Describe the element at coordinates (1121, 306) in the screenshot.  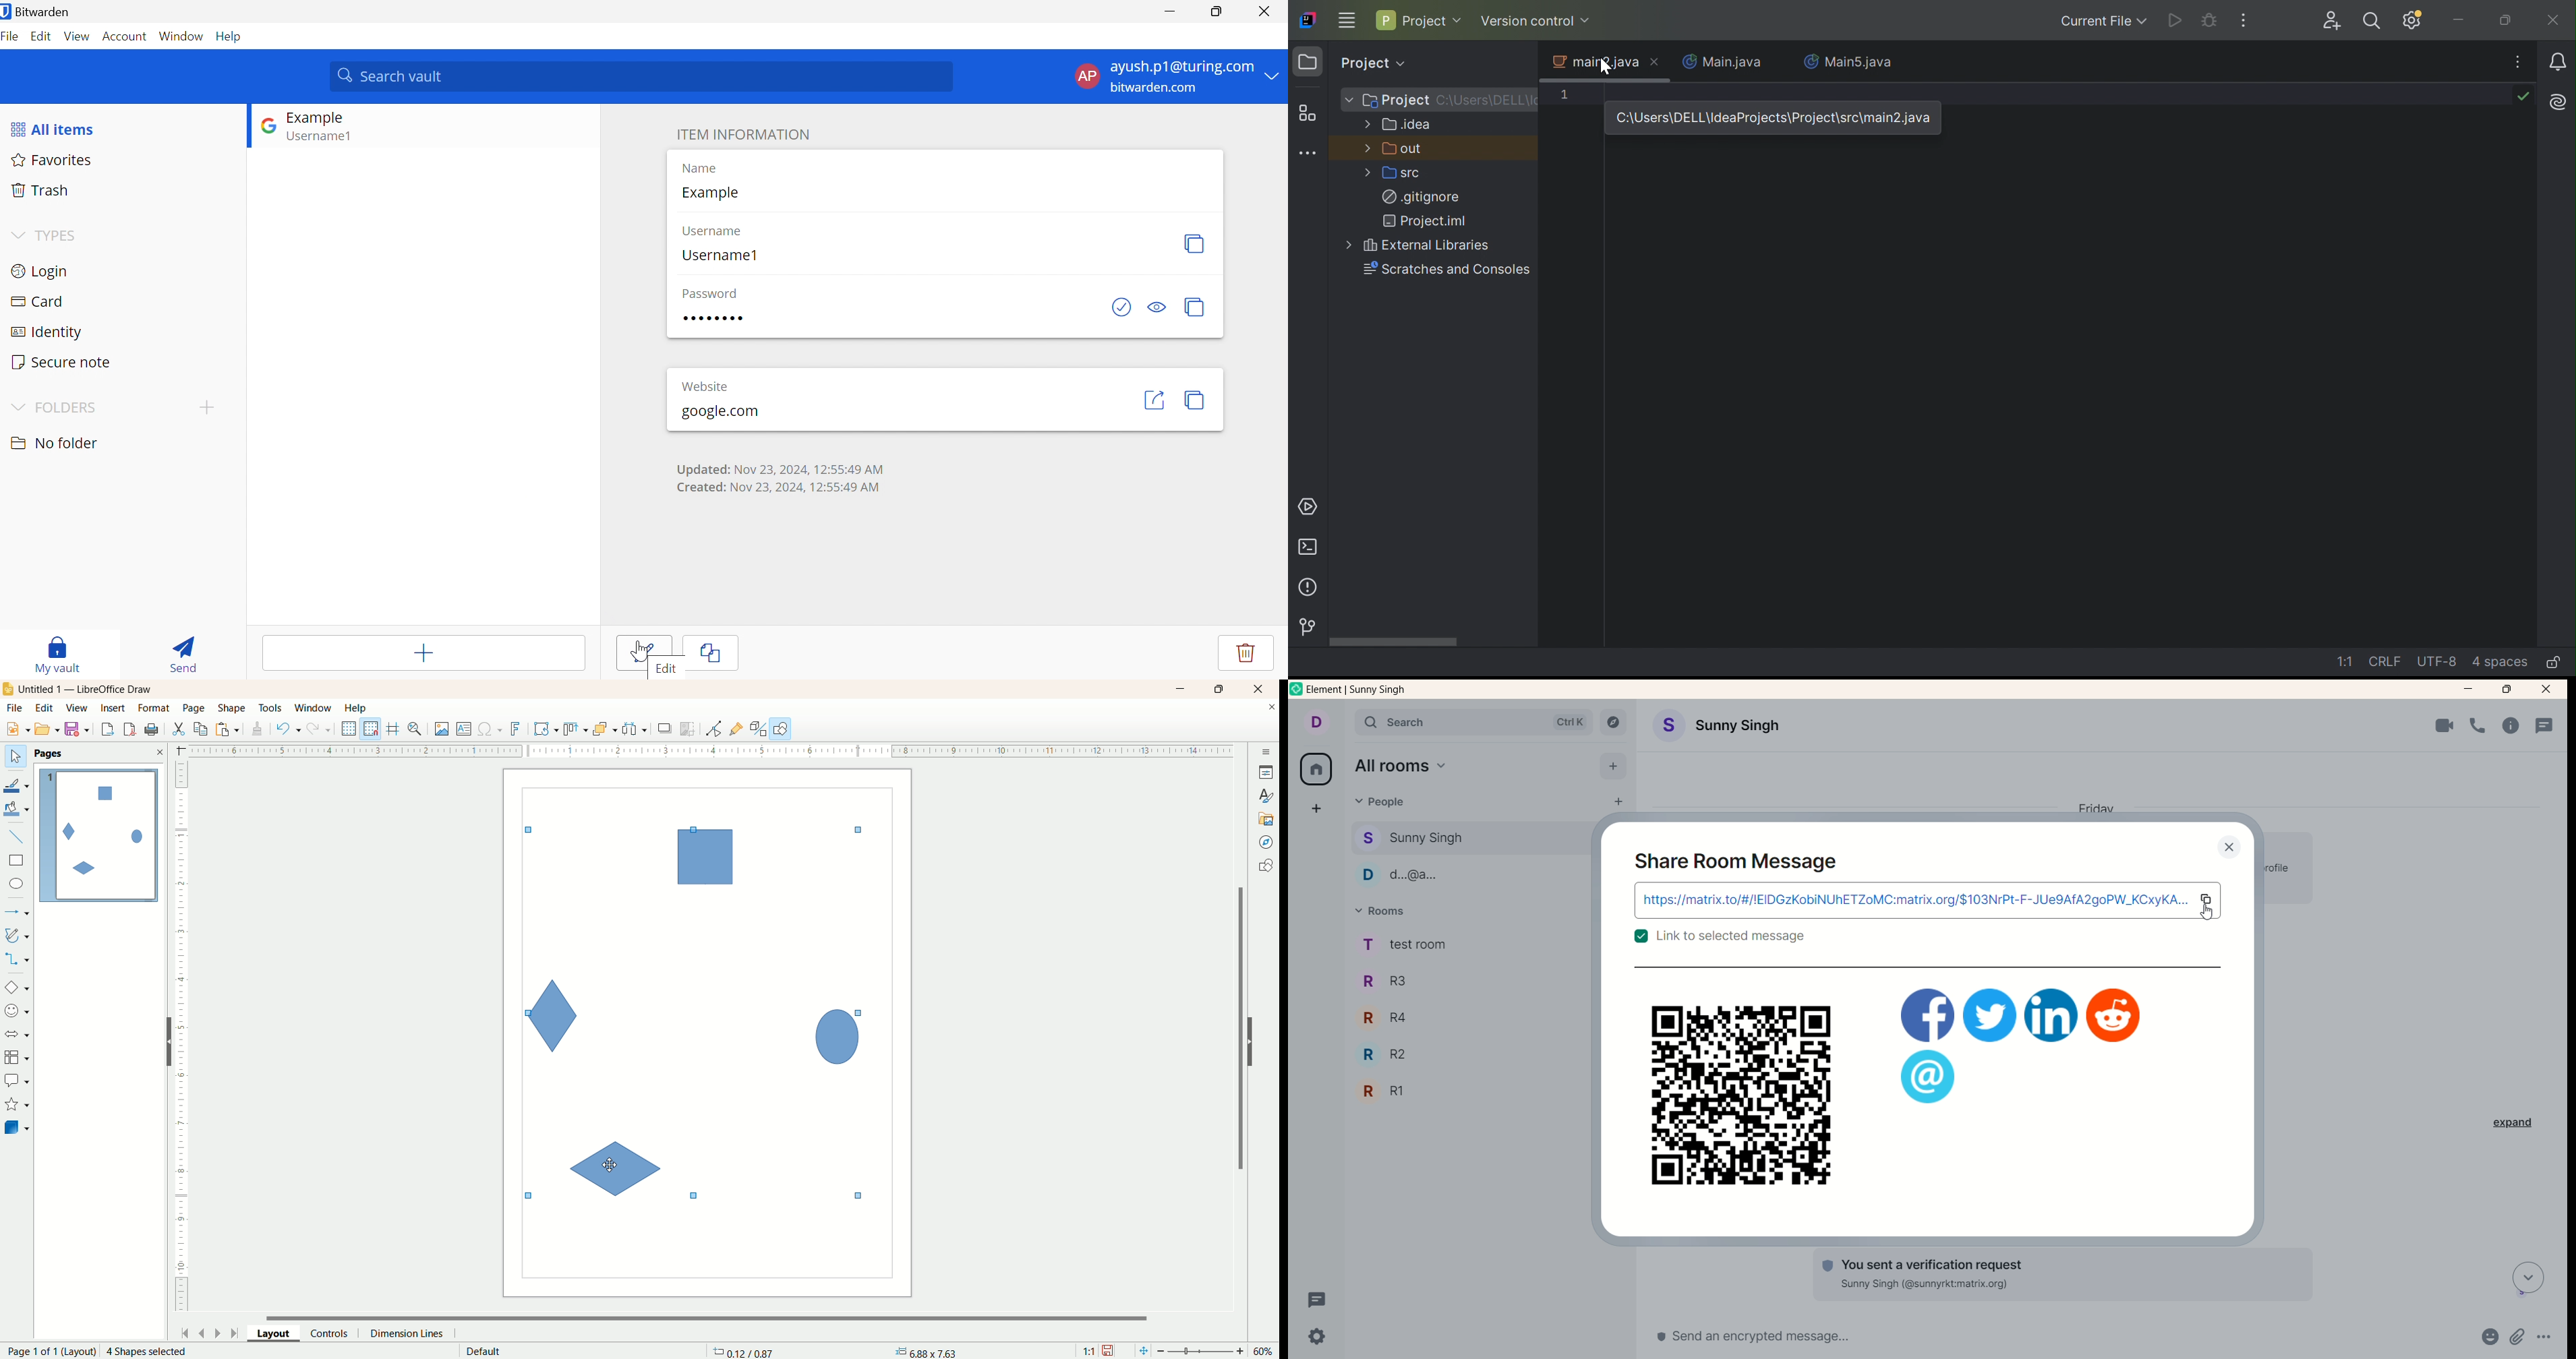
I see `Check if password has been exposed` at that location.